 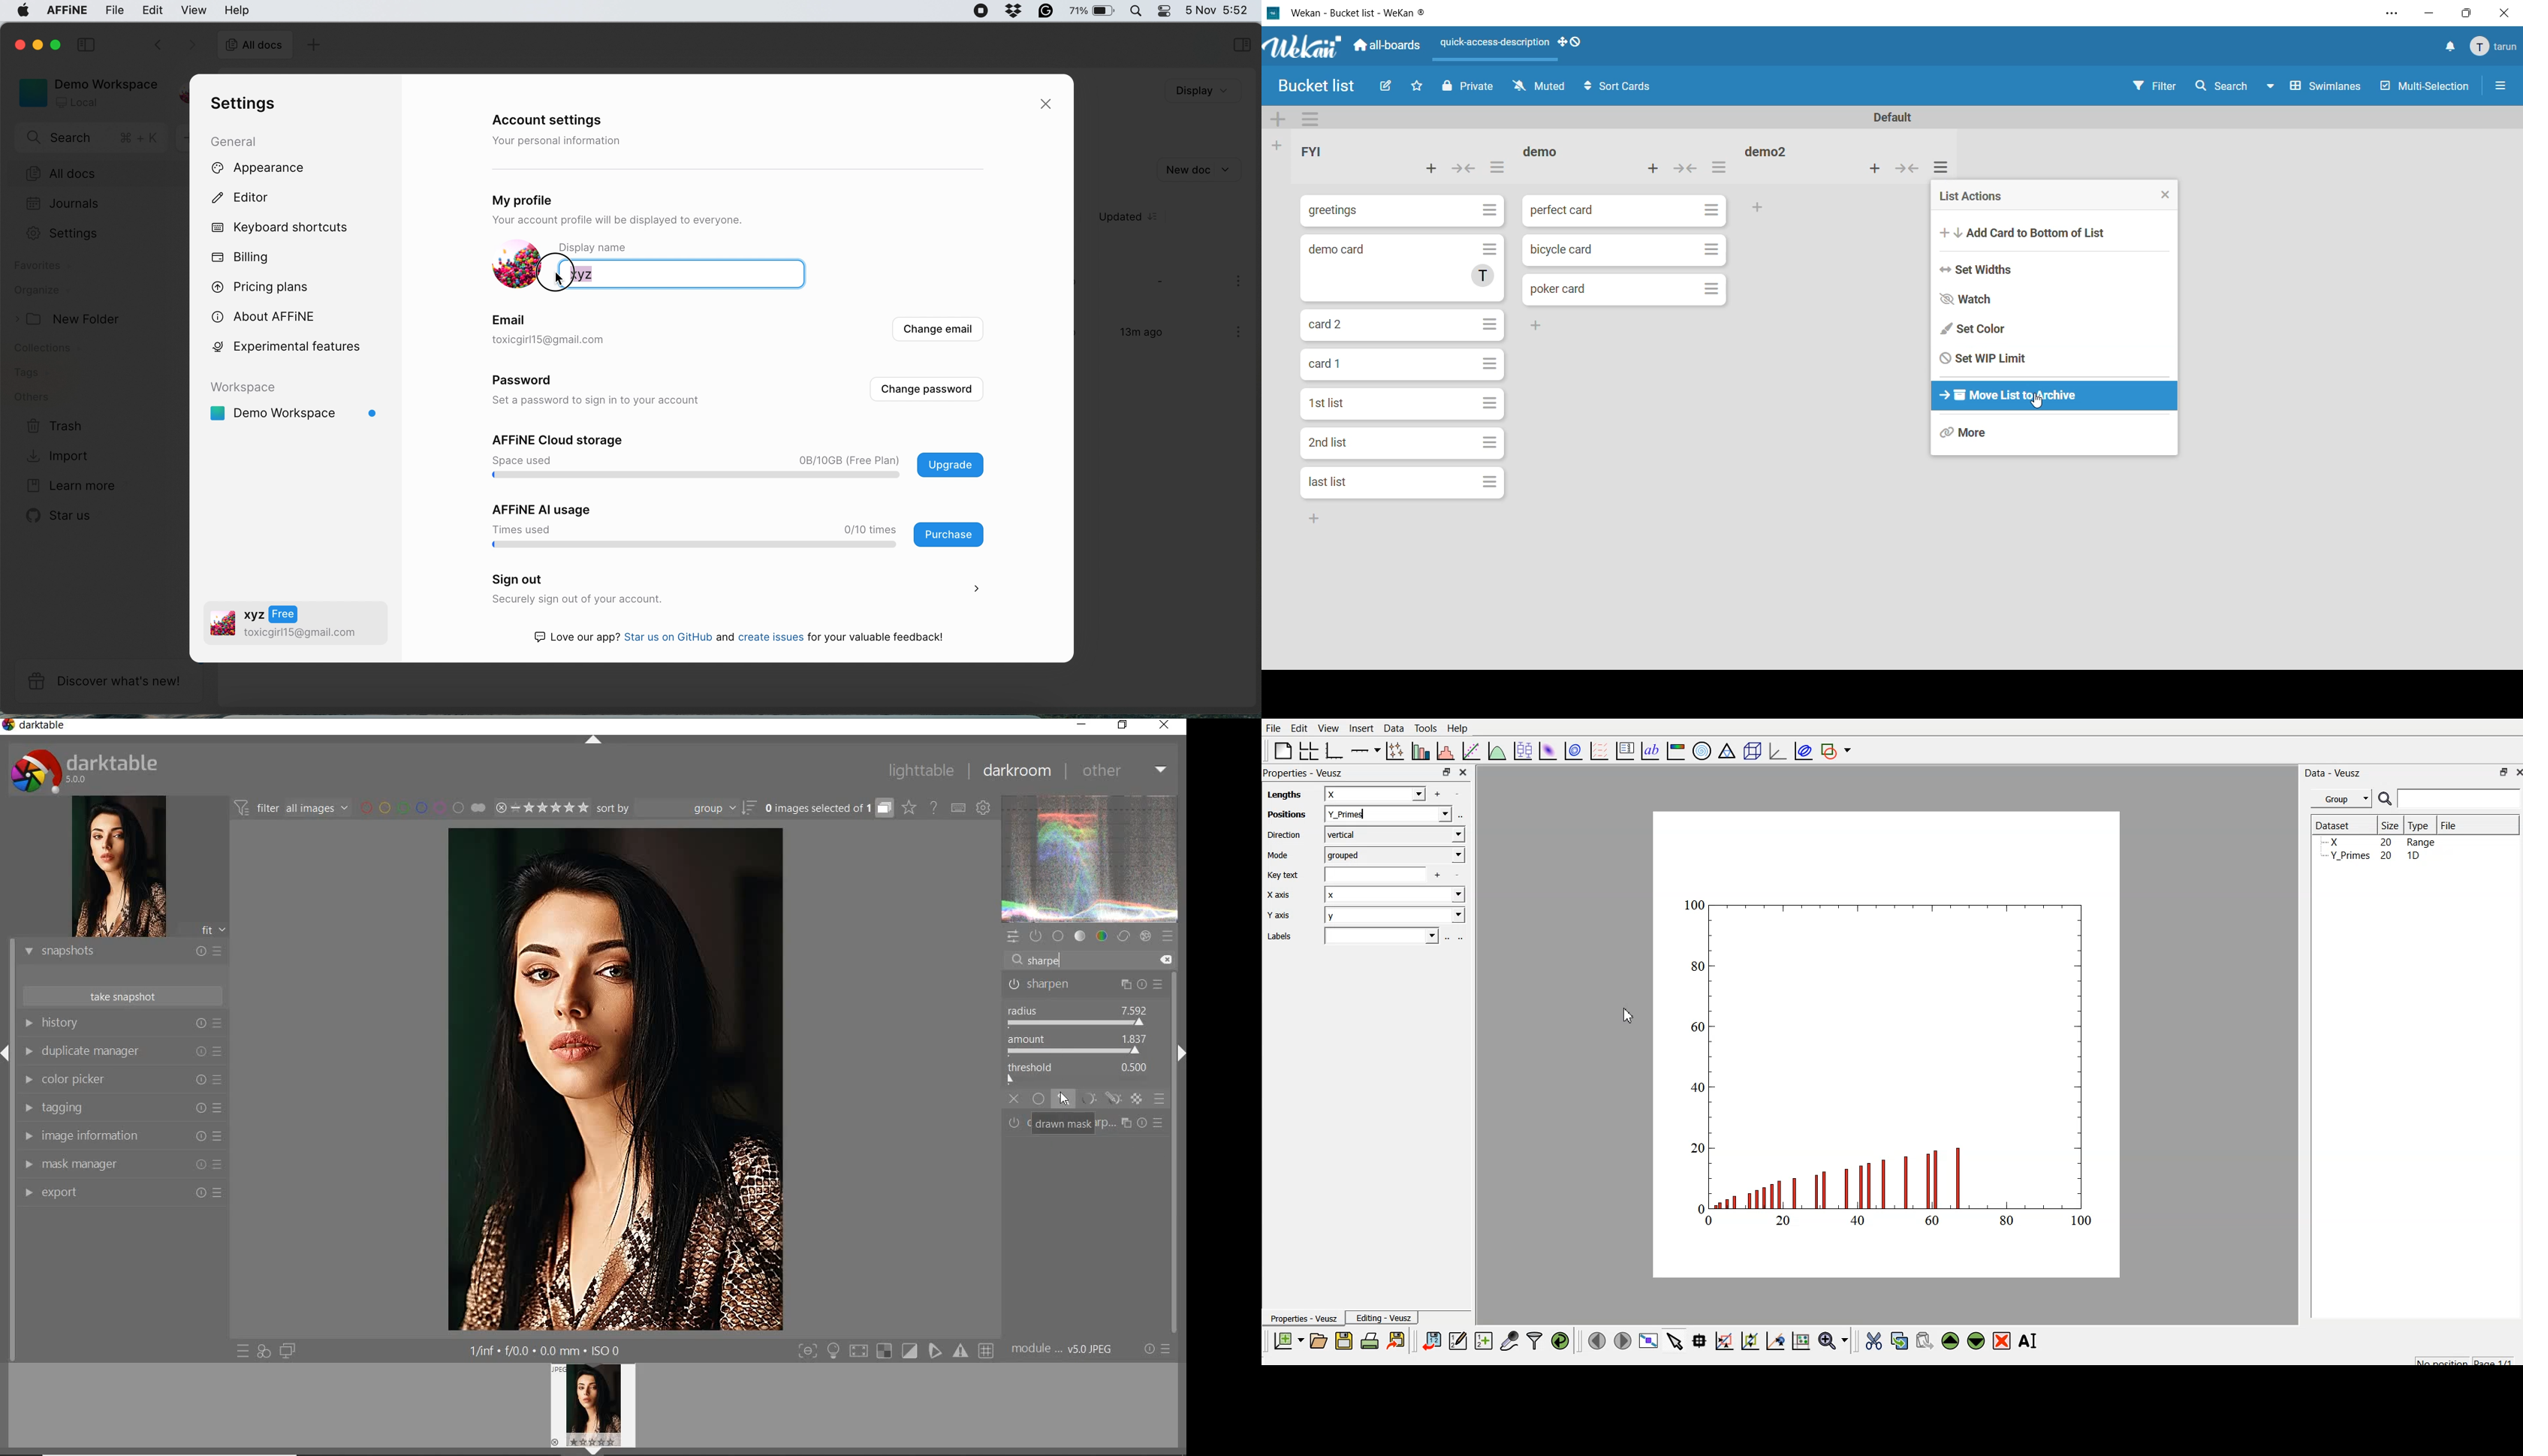 I want to click on plot data, so click(x=1573, y=750).